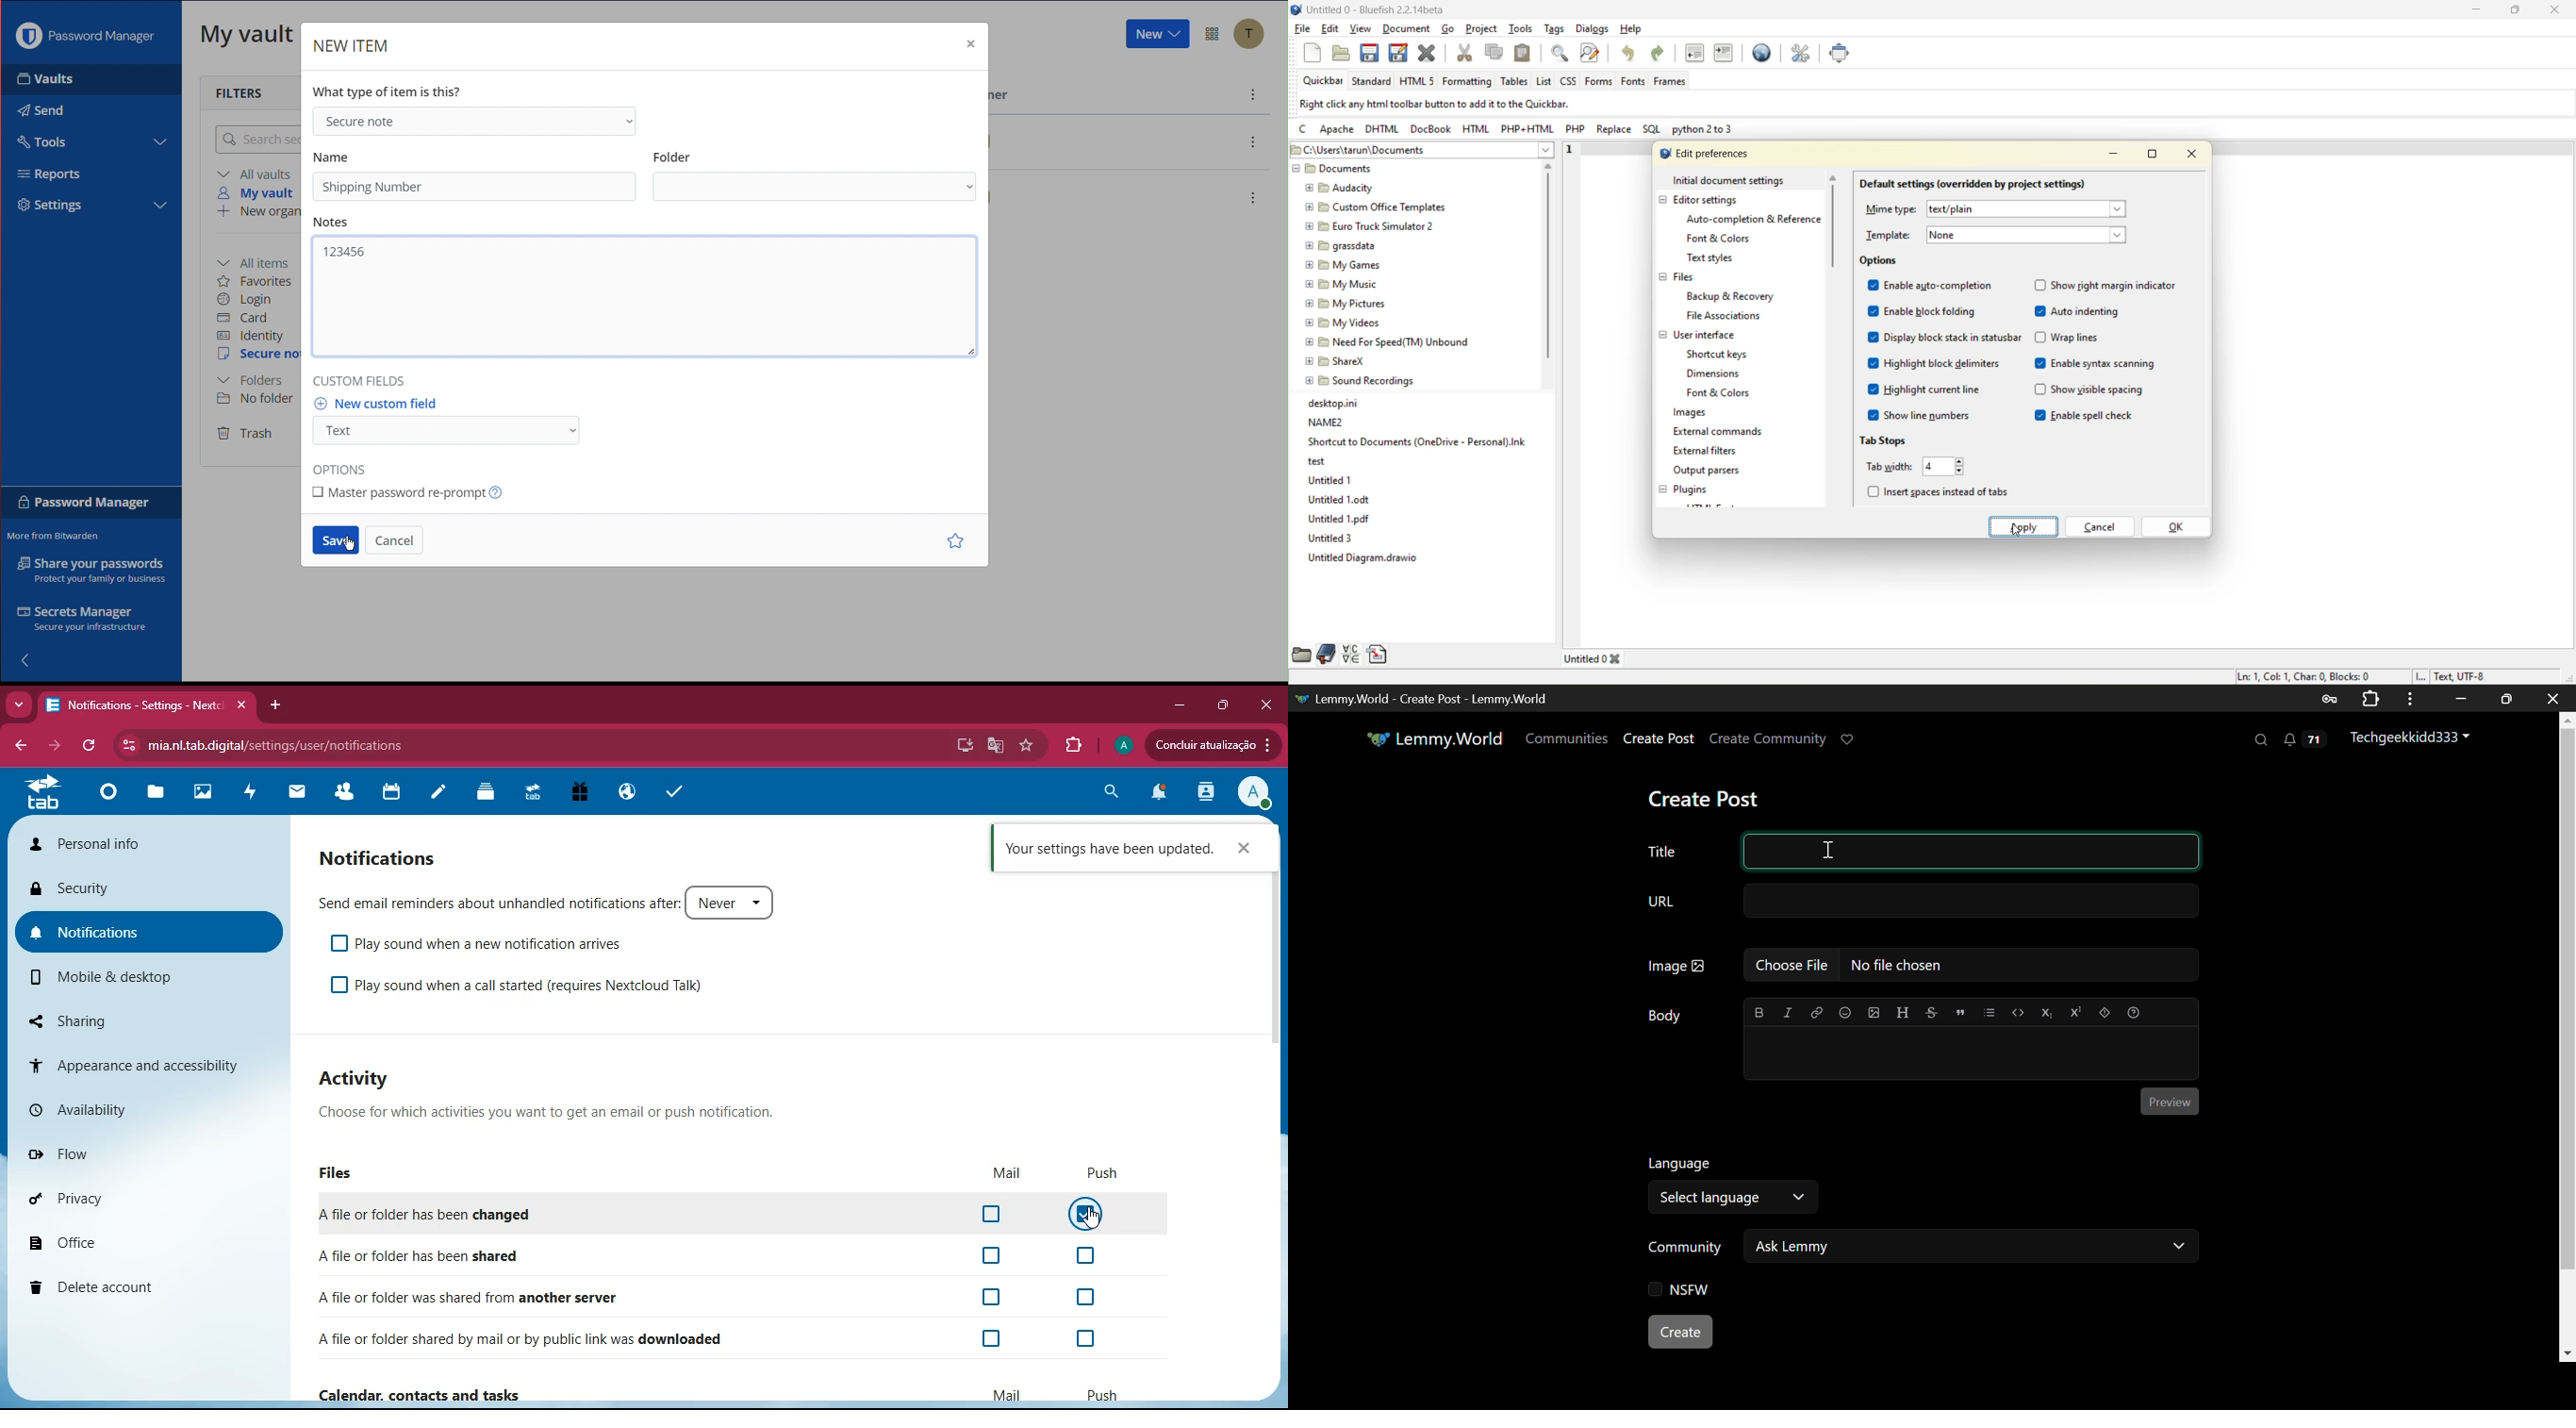 Image resolution: width=2576 pixels, height=1428 pixels. Describe the element at coordinates (139, 933) in the screenshot. I see `notifications` at that location.